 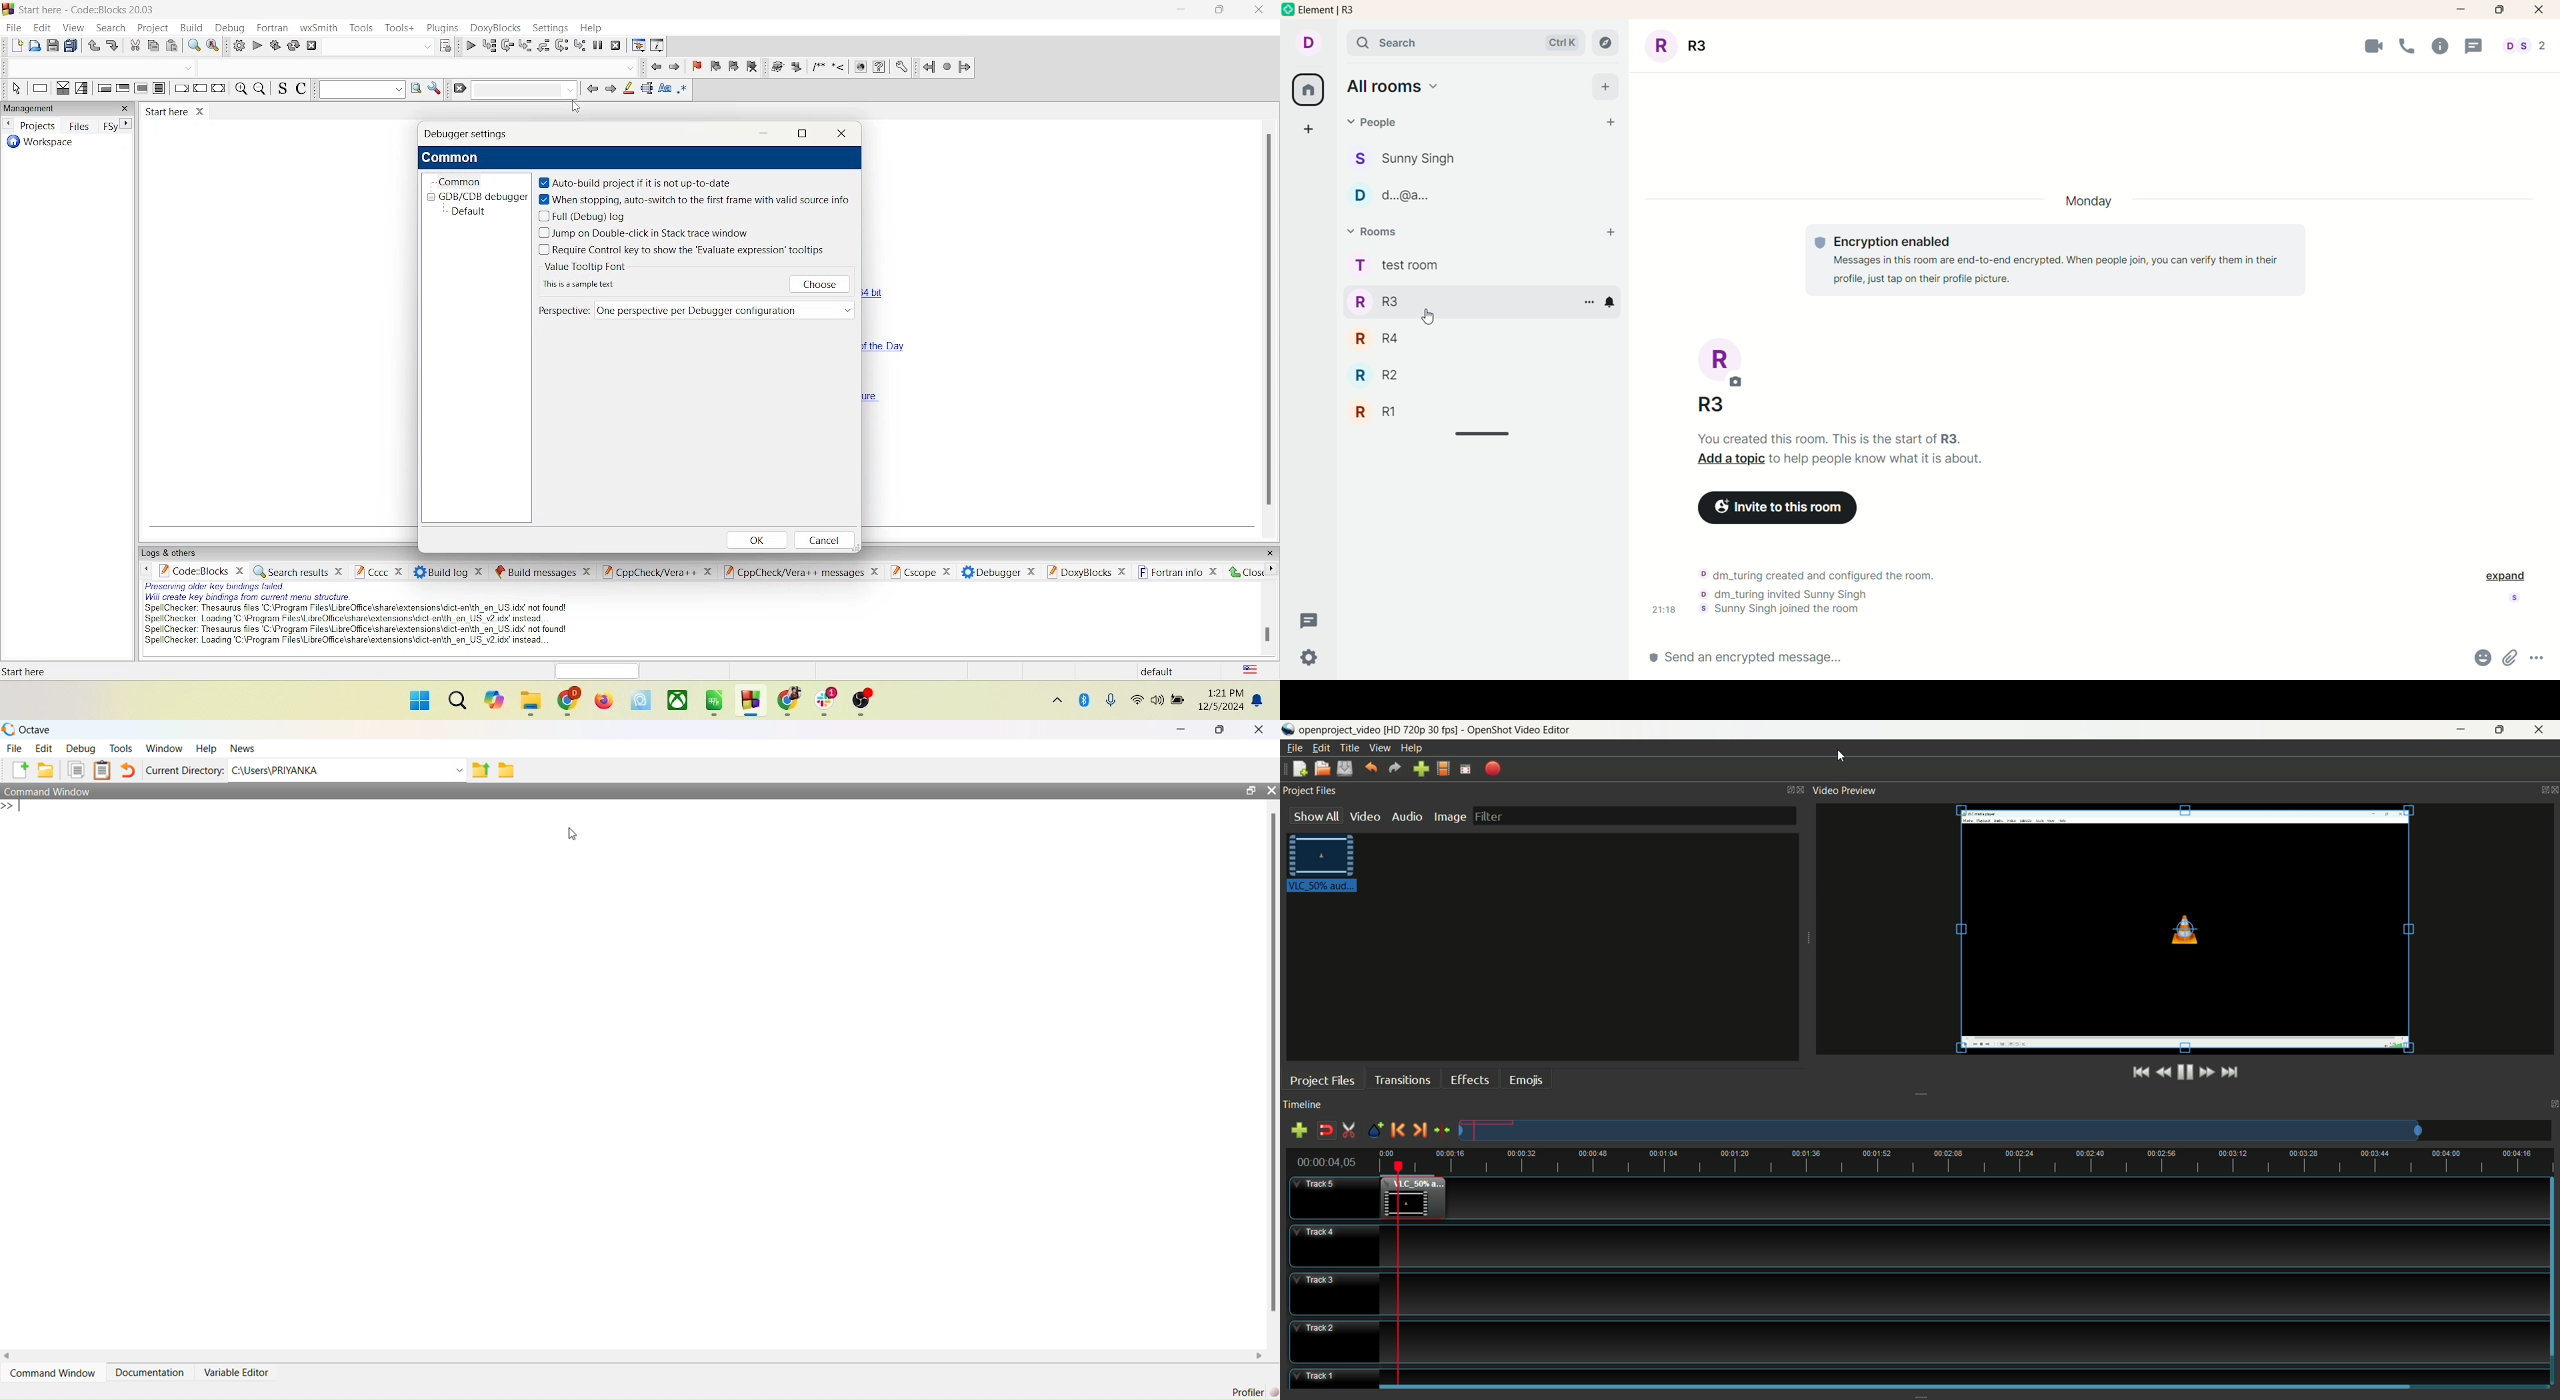 What do you see at coordinates (1785, 507) in the screenshot?
I see `invite to this room` at bounding box center [1785, 507].